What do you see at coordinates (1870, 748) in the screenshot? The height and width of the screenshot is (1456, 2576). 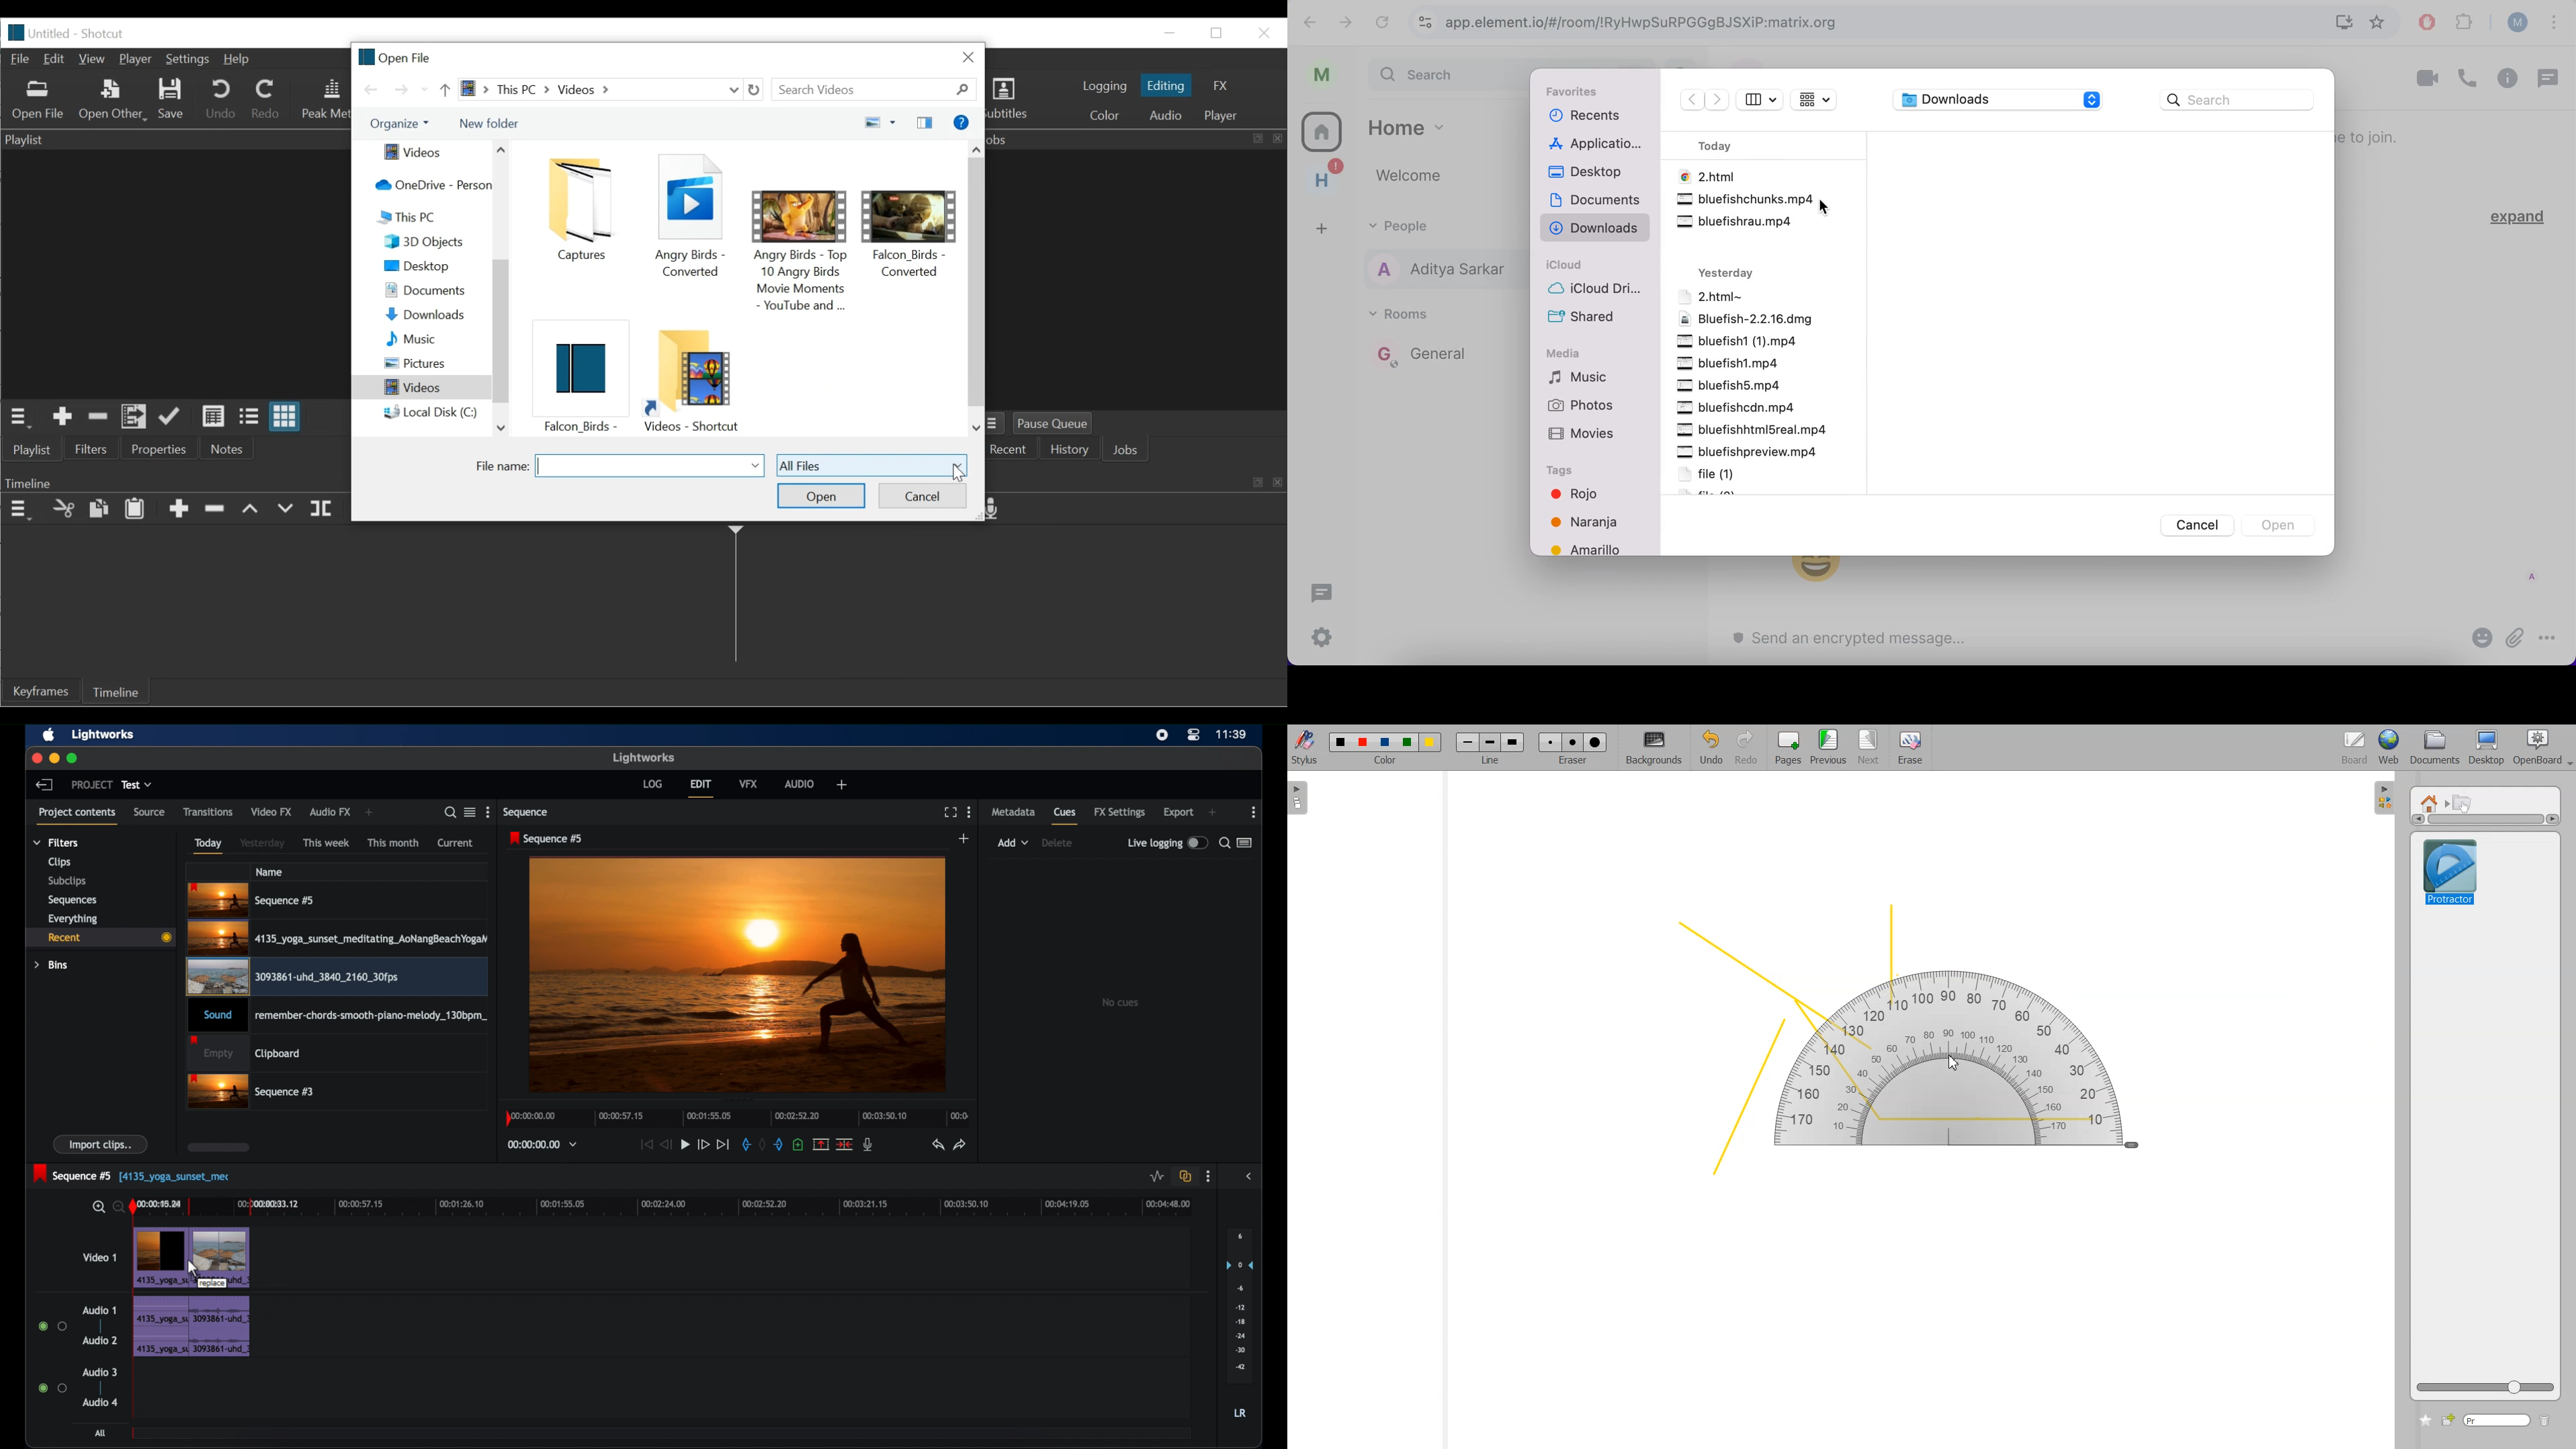 I see `Next` at bounding box center [1870, 748].